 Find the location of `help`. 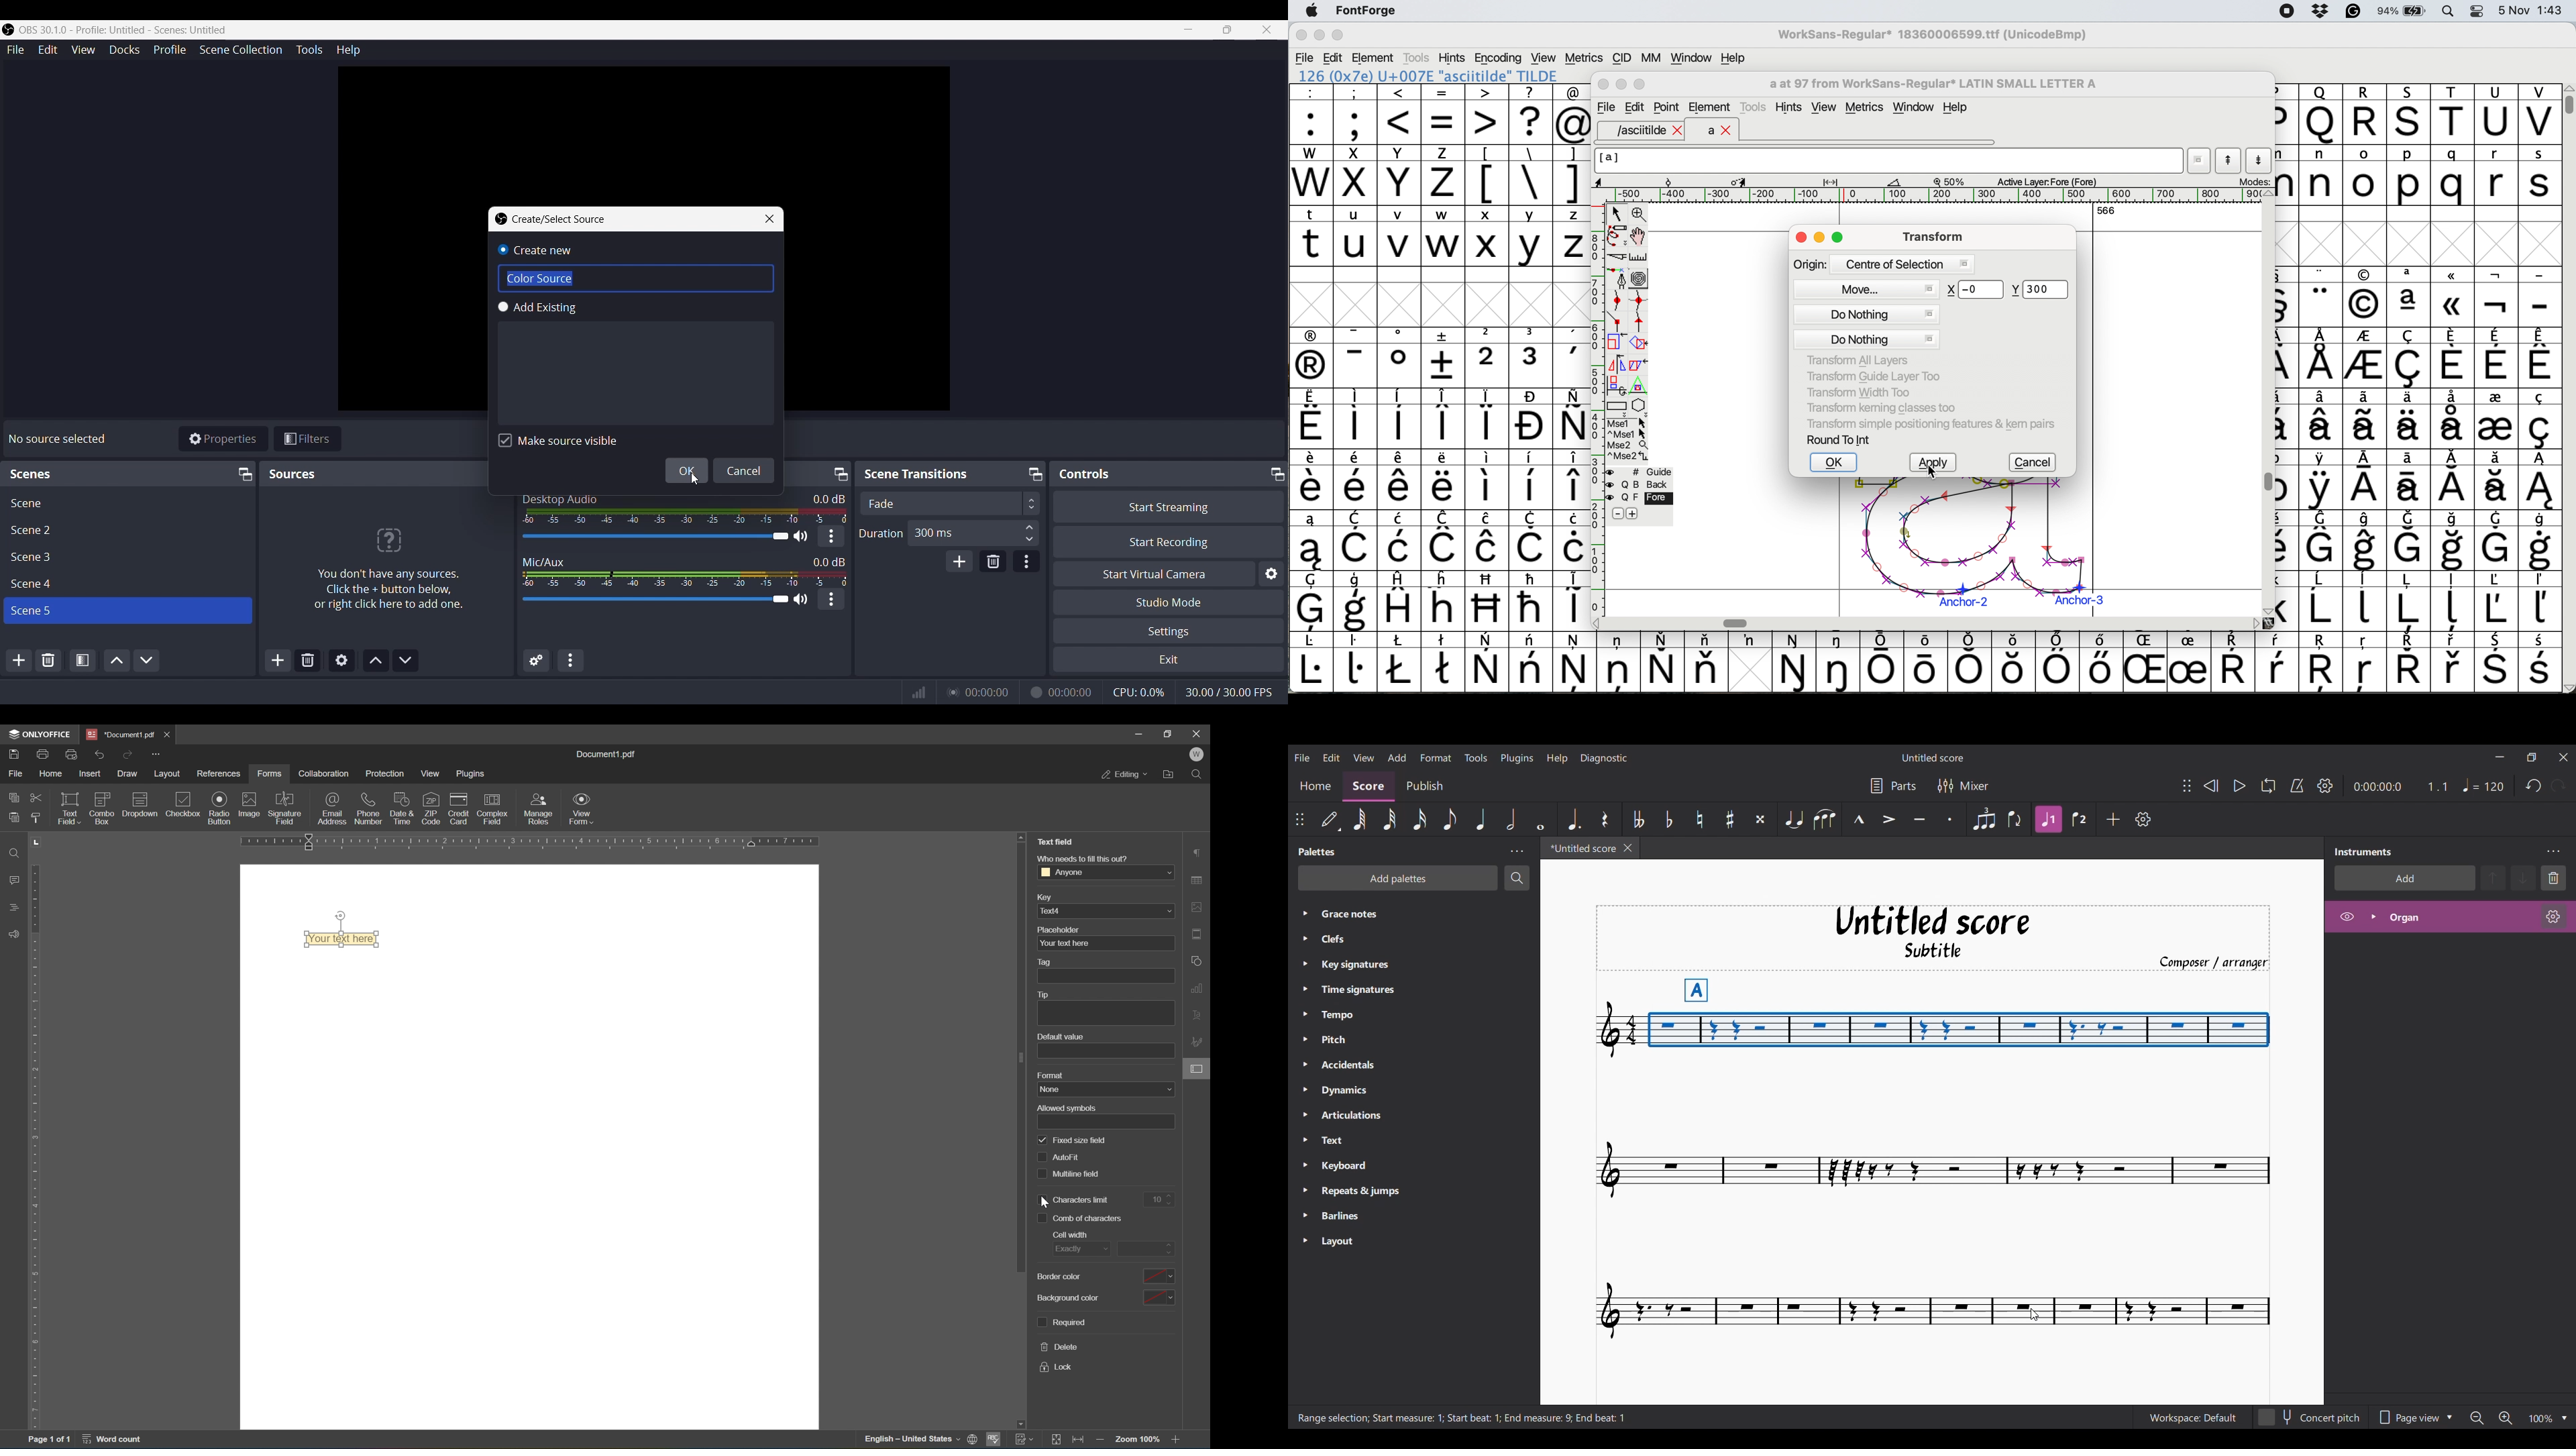

help is located at coordinates (1734, 57).